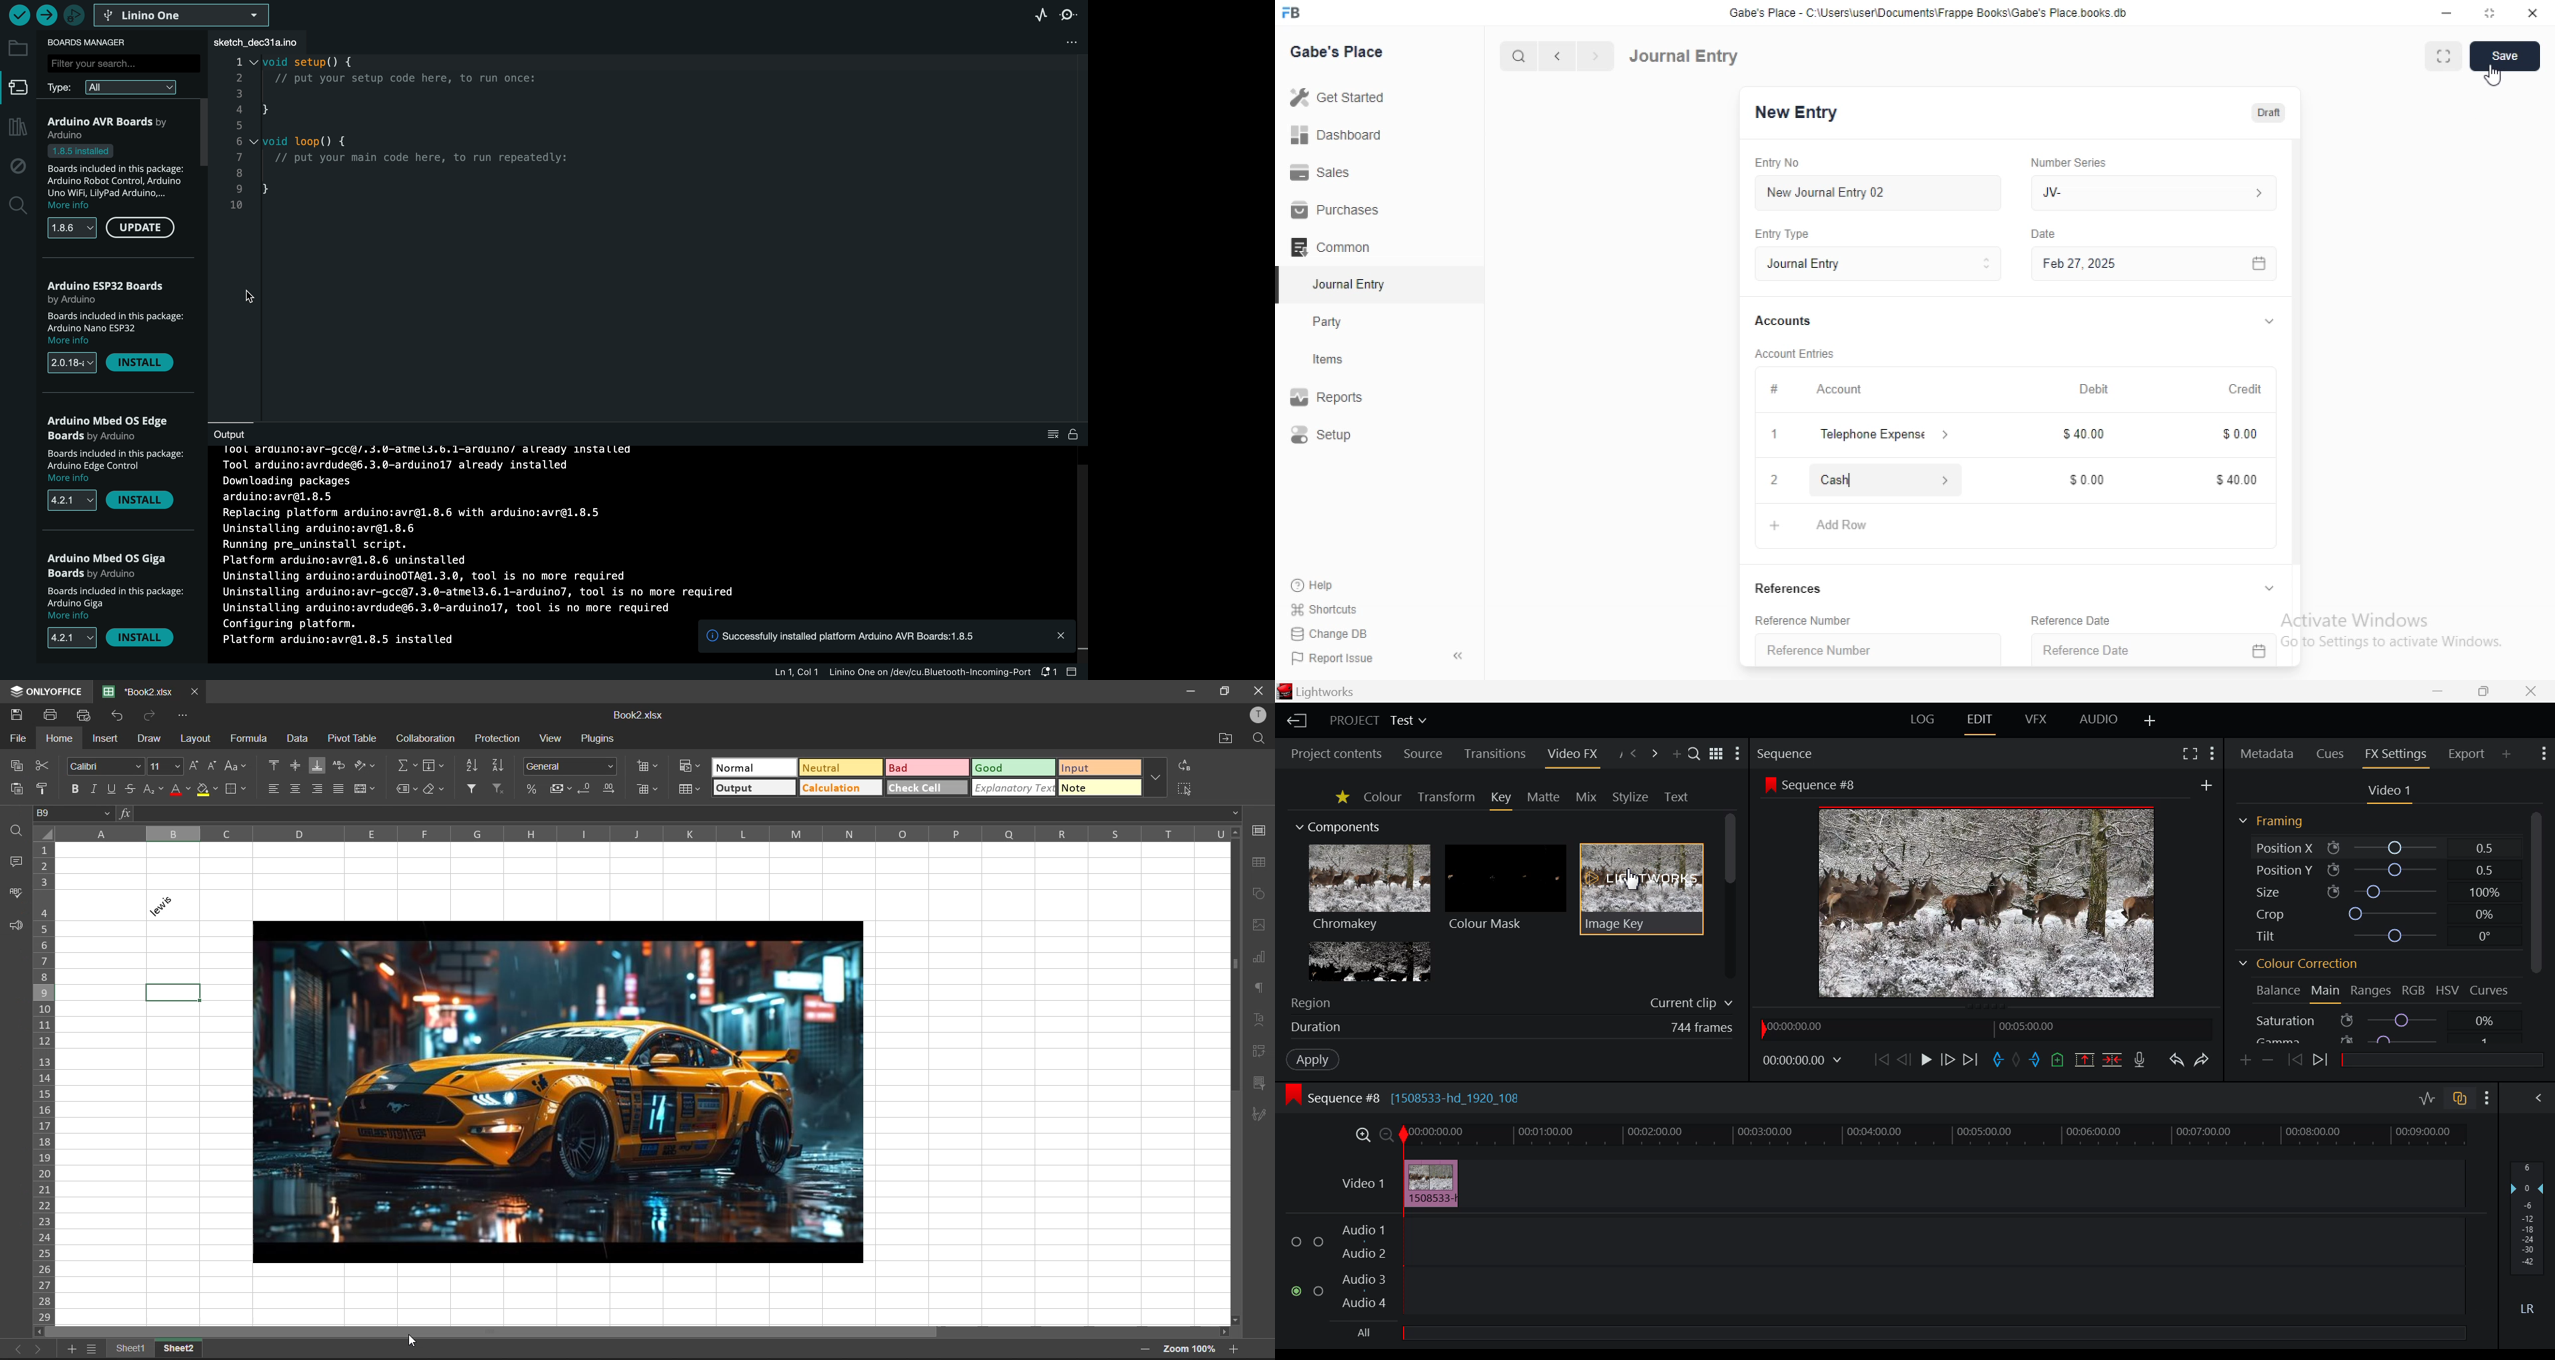 The image size is (2576, 1372). I want to click on quick print, so click(86, 715).